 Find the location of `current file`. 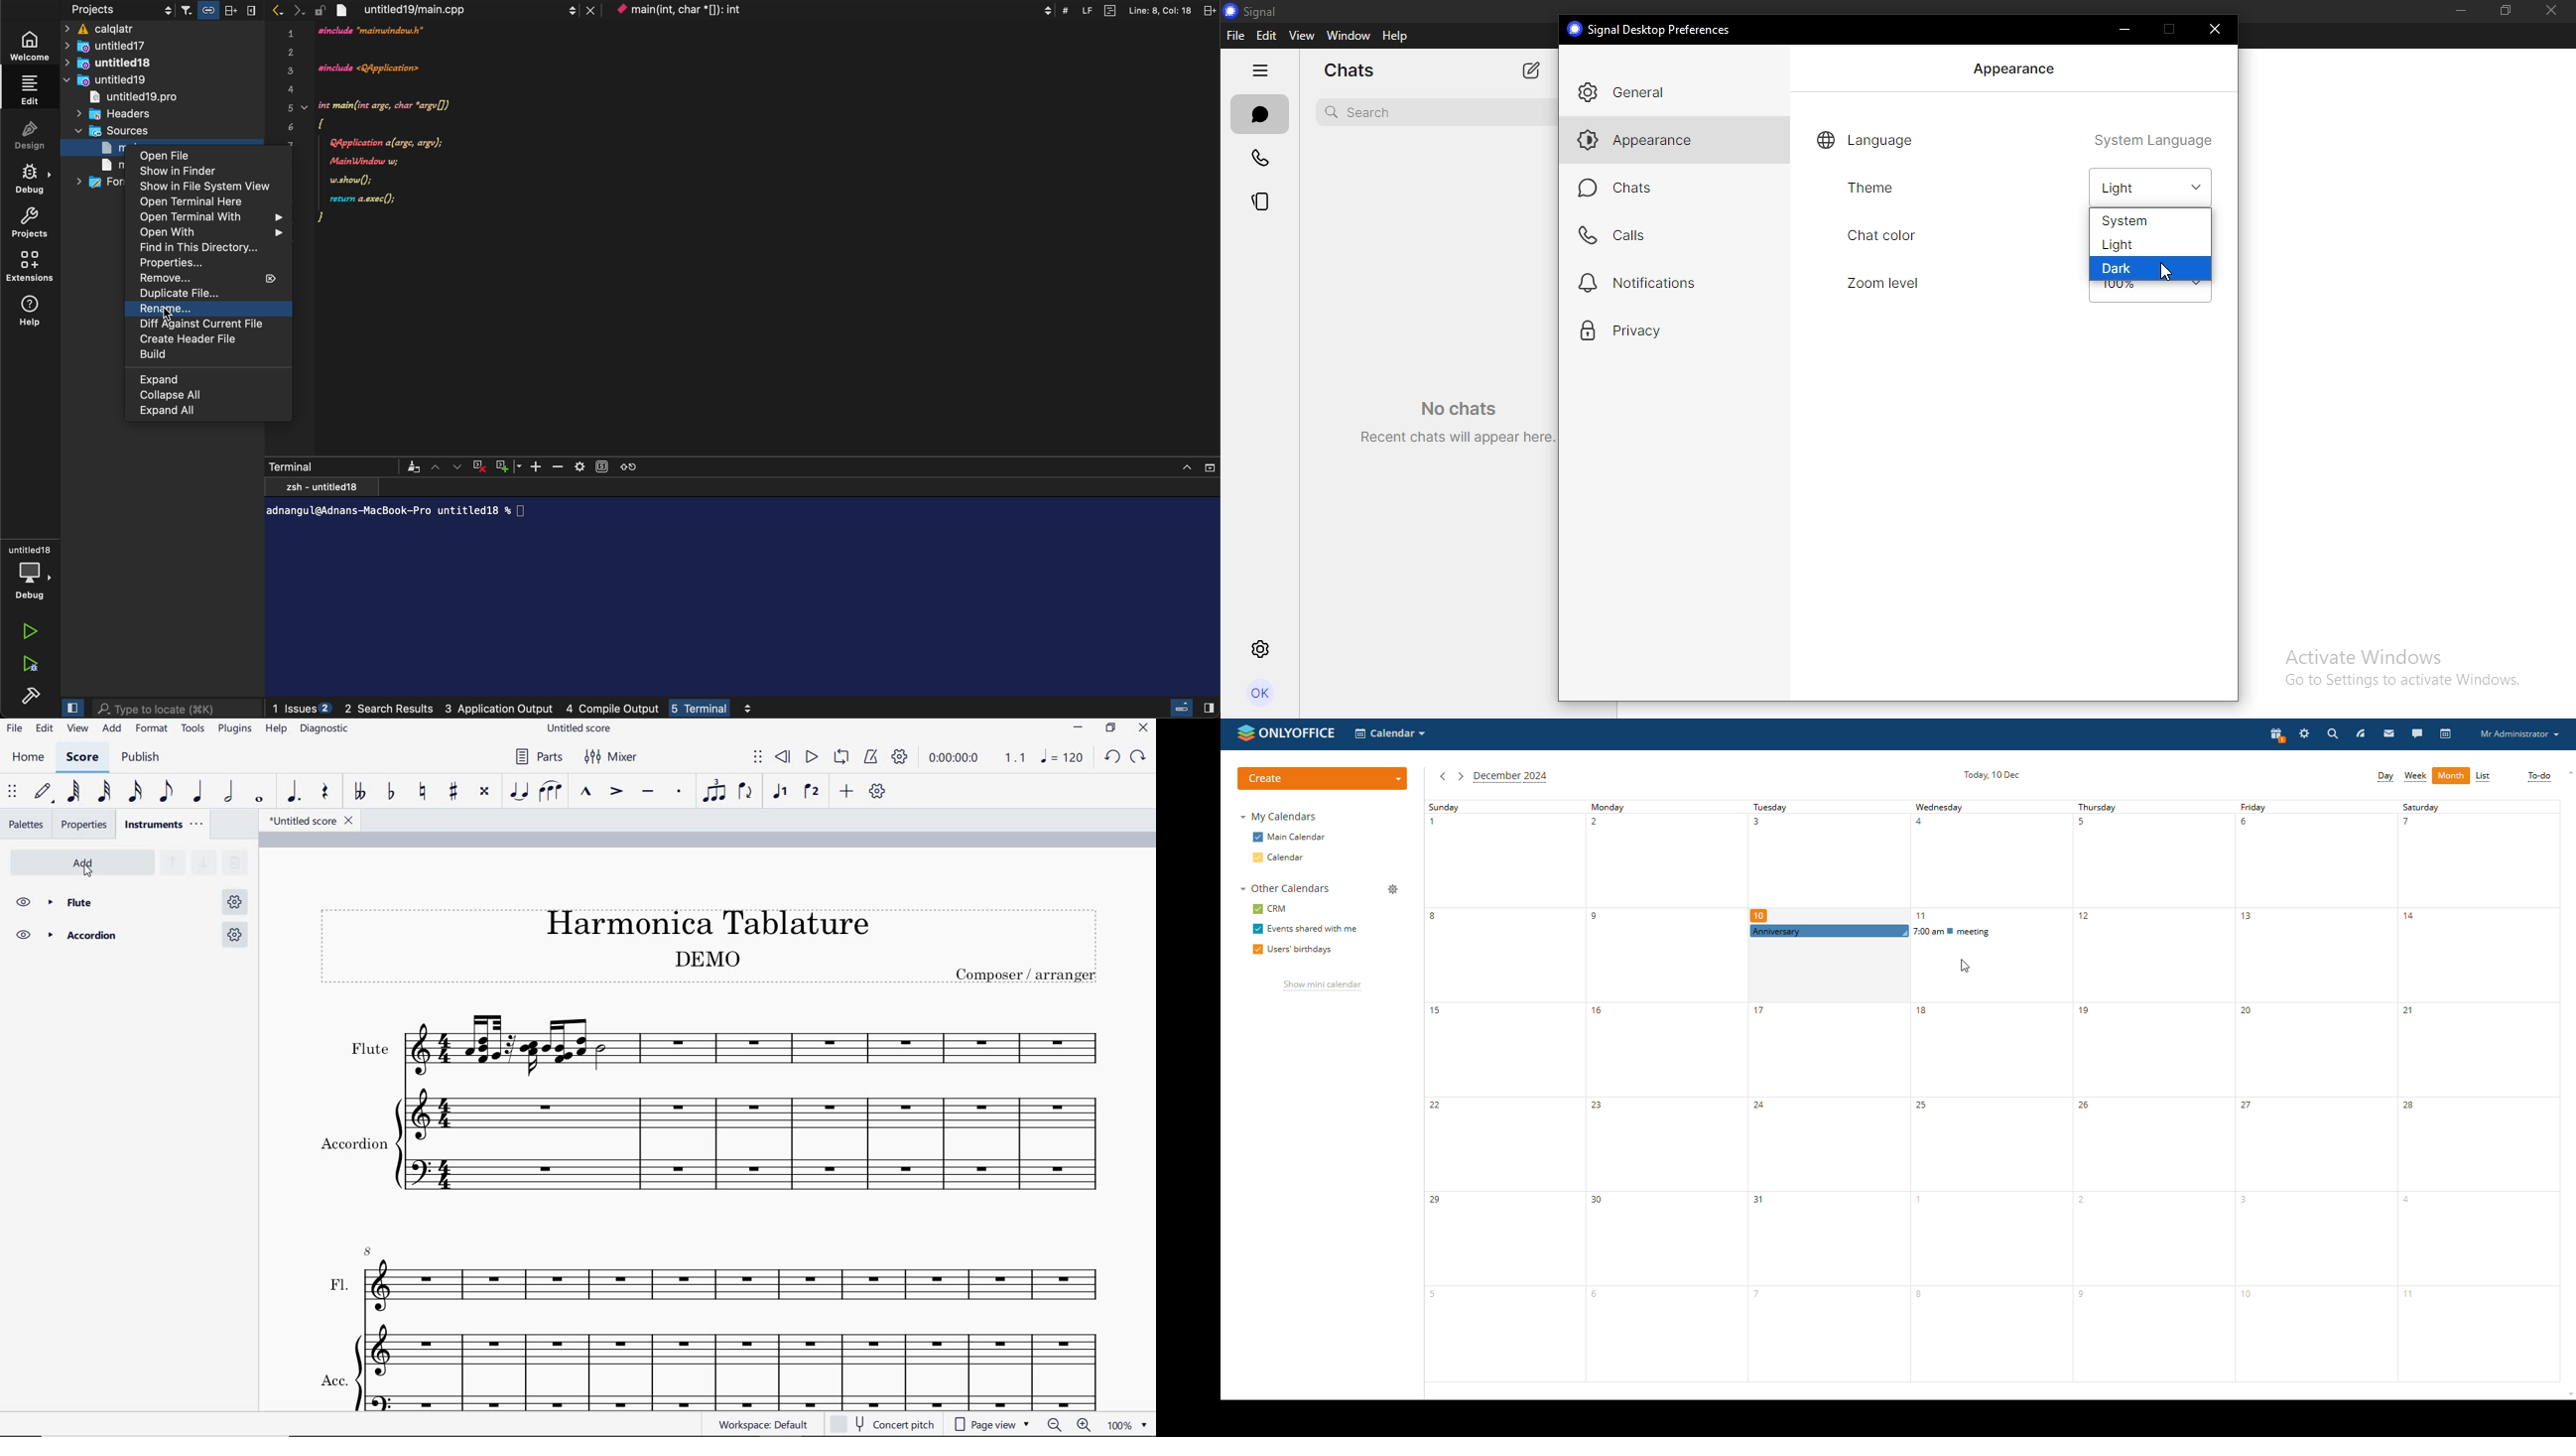

current file is located at coordinates (209, 326).